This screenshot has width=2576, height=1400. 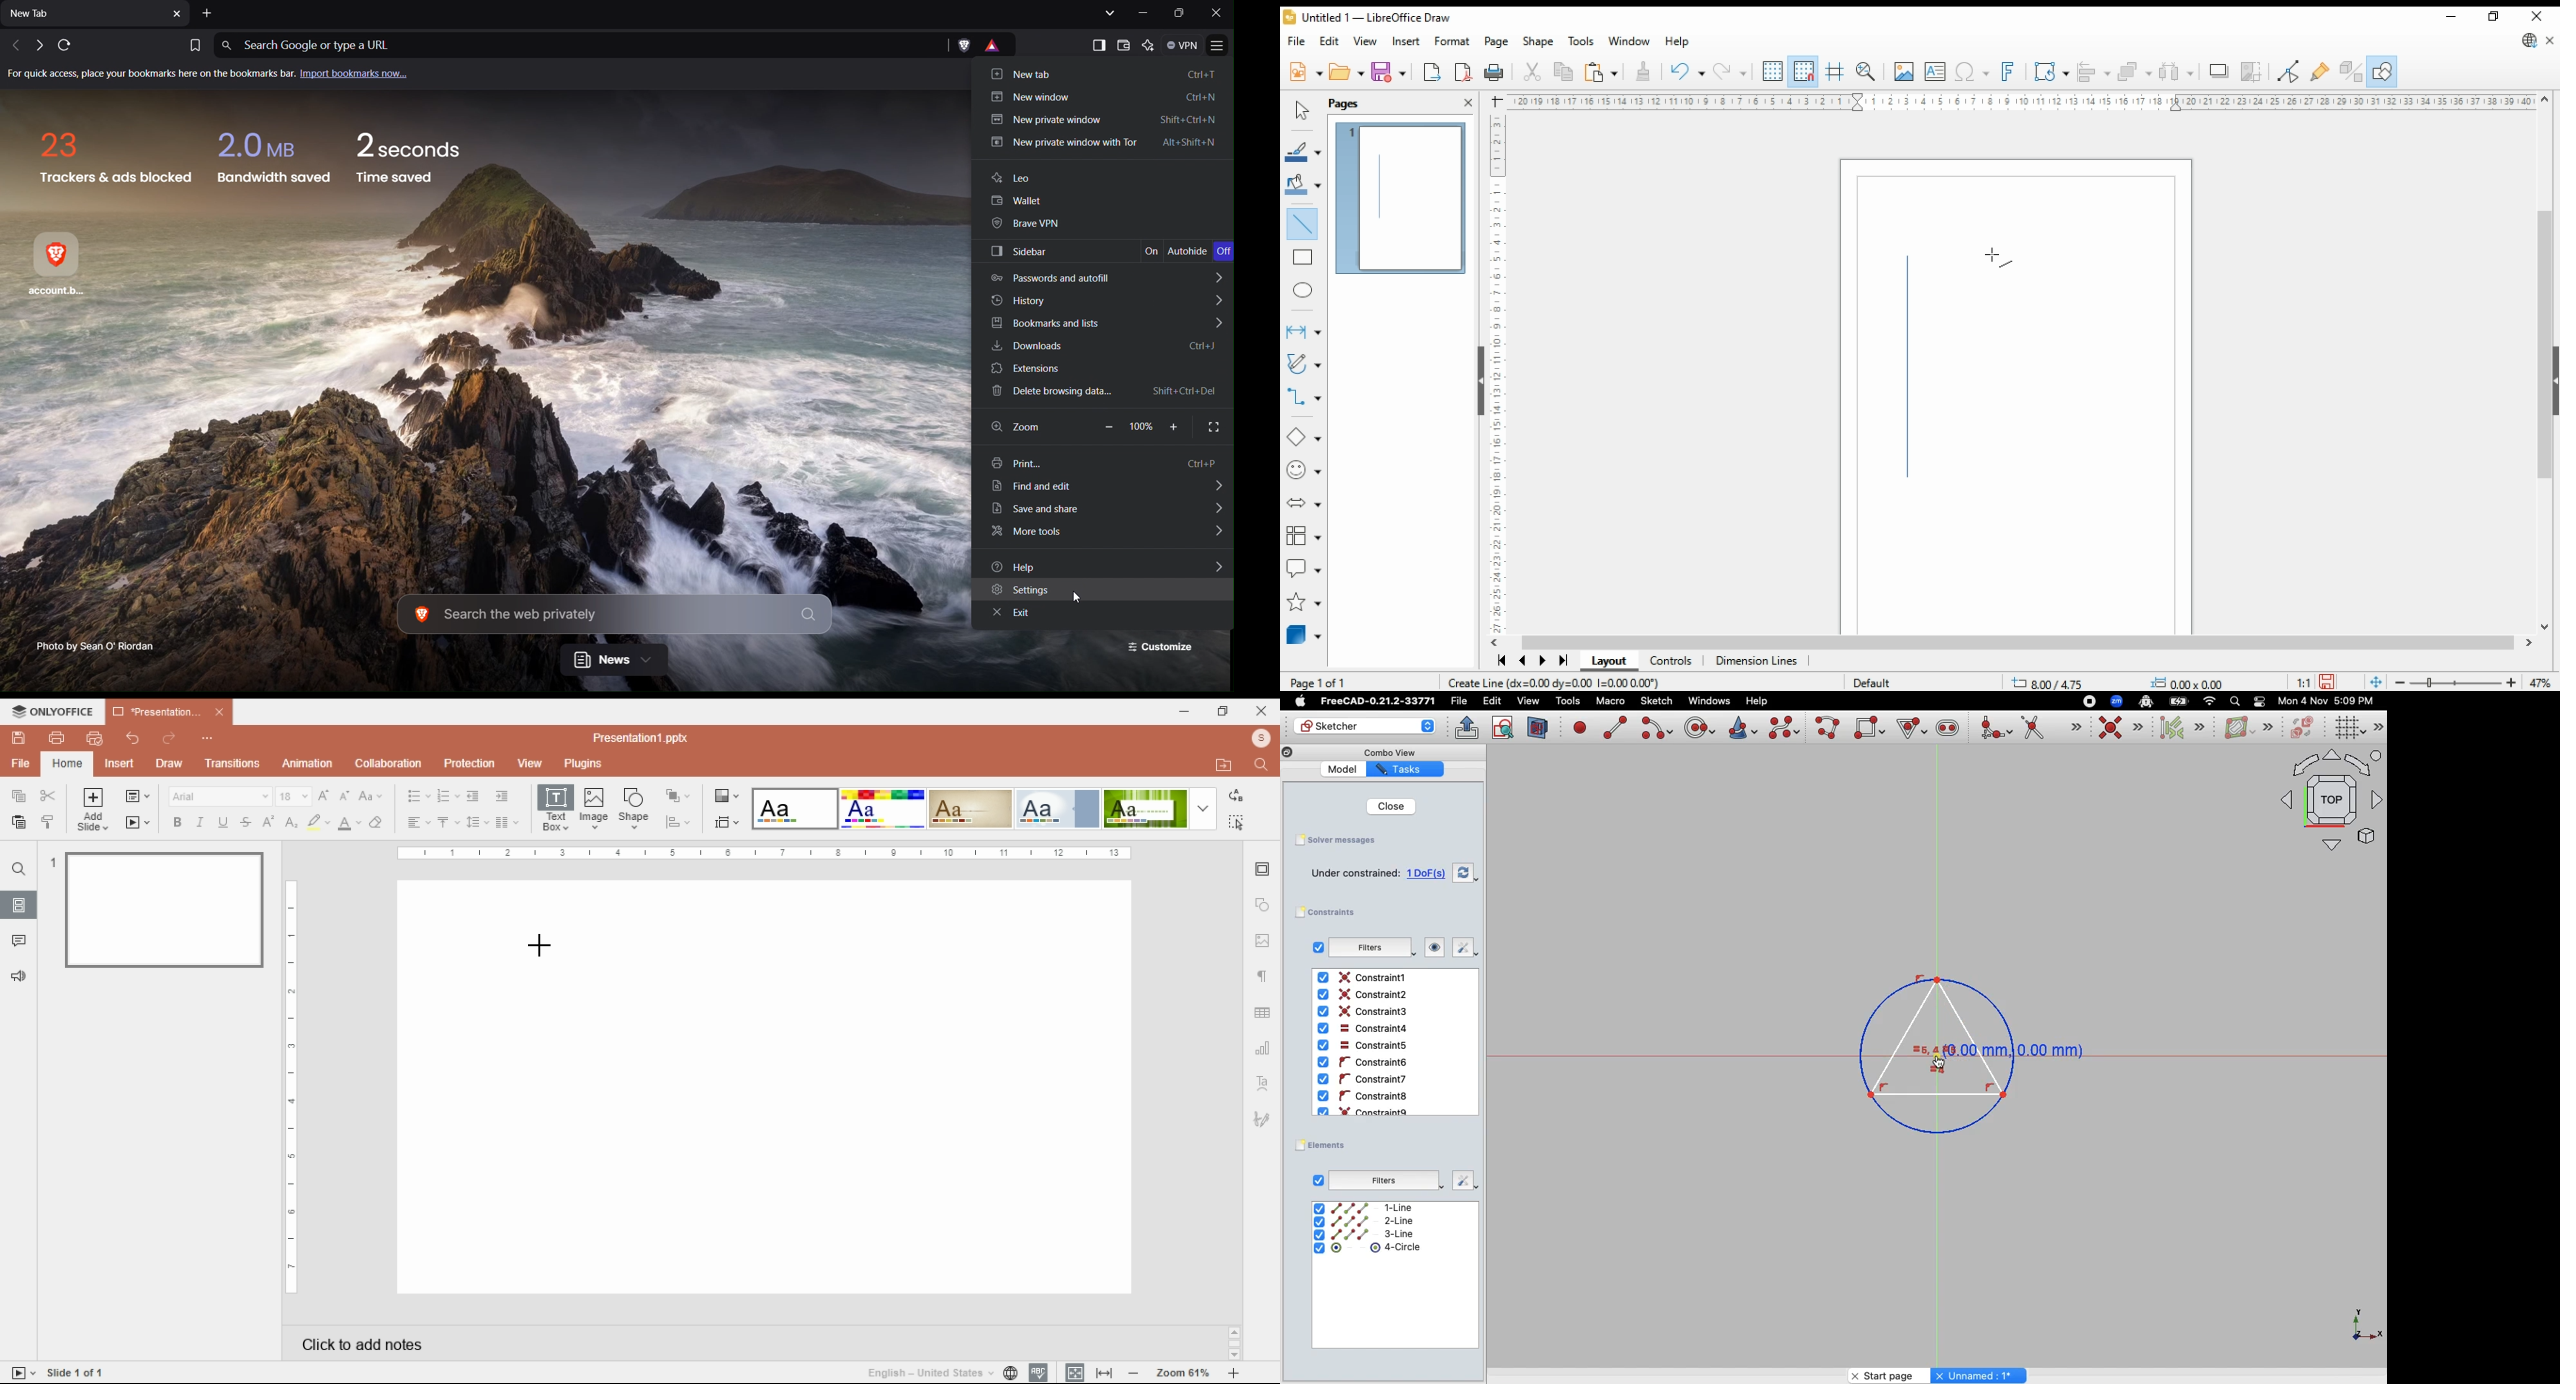 I want to click on show gluepoint functions, so click(x=2320, y=70).